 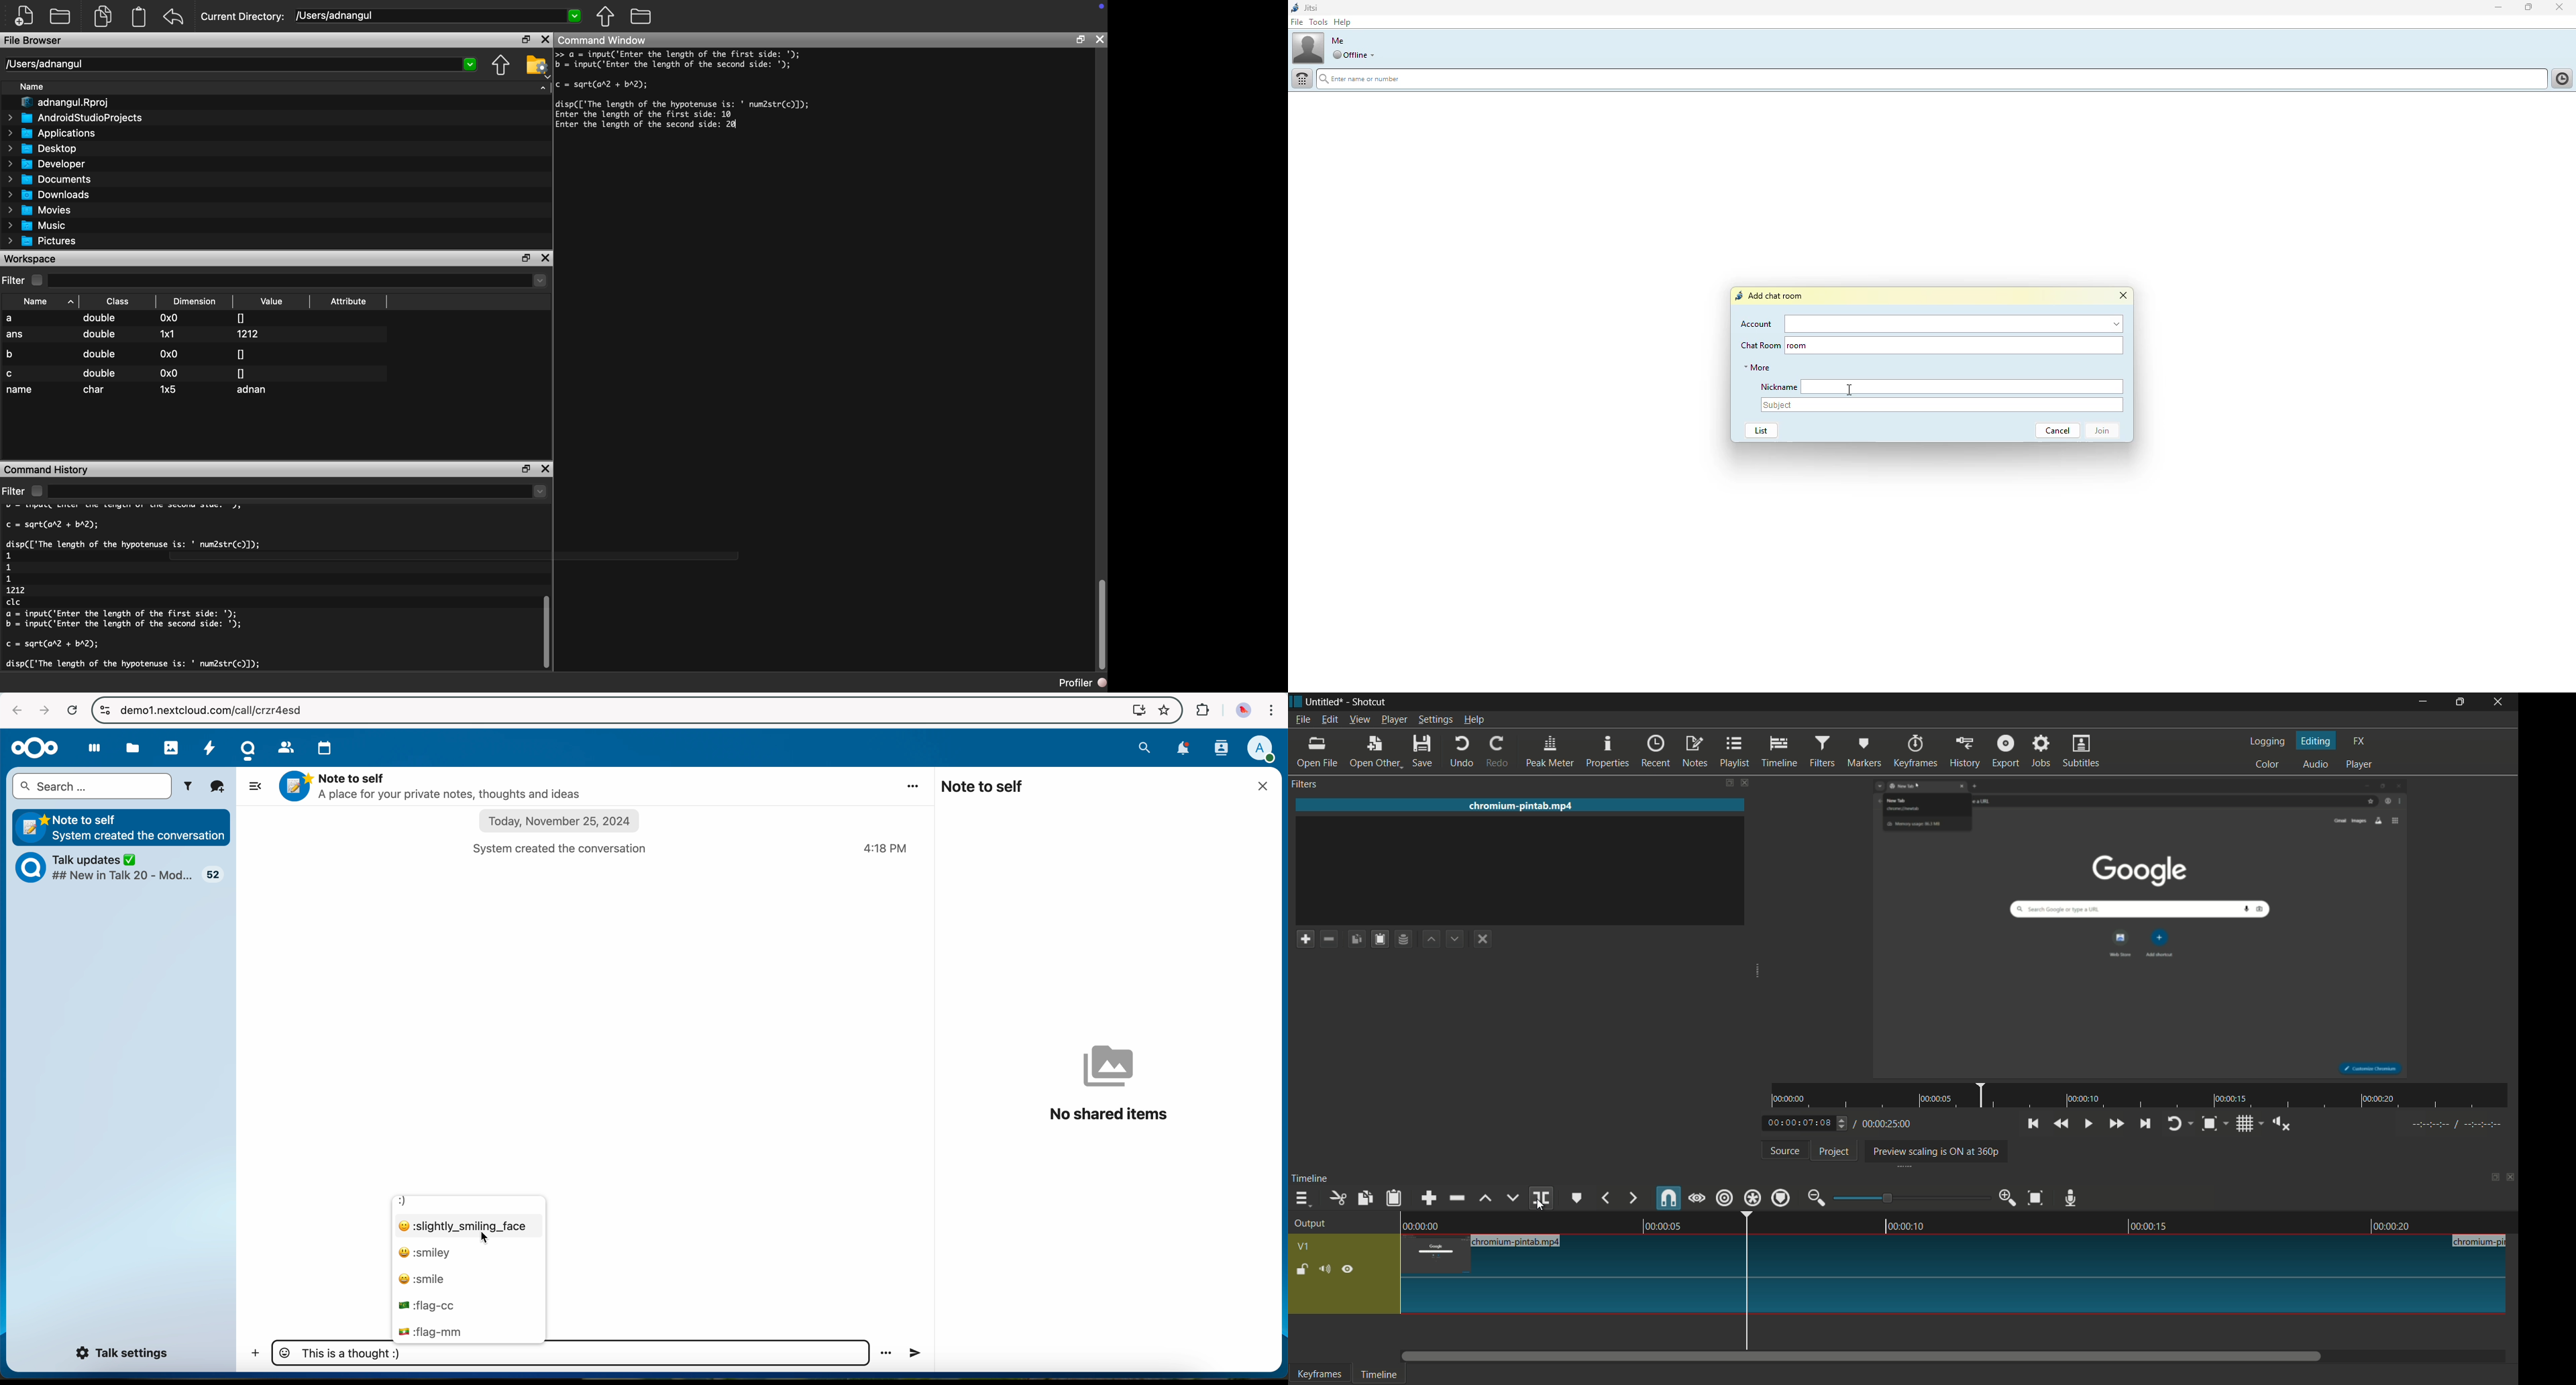 I want to click on minimize, so click(x=2423, y=702).